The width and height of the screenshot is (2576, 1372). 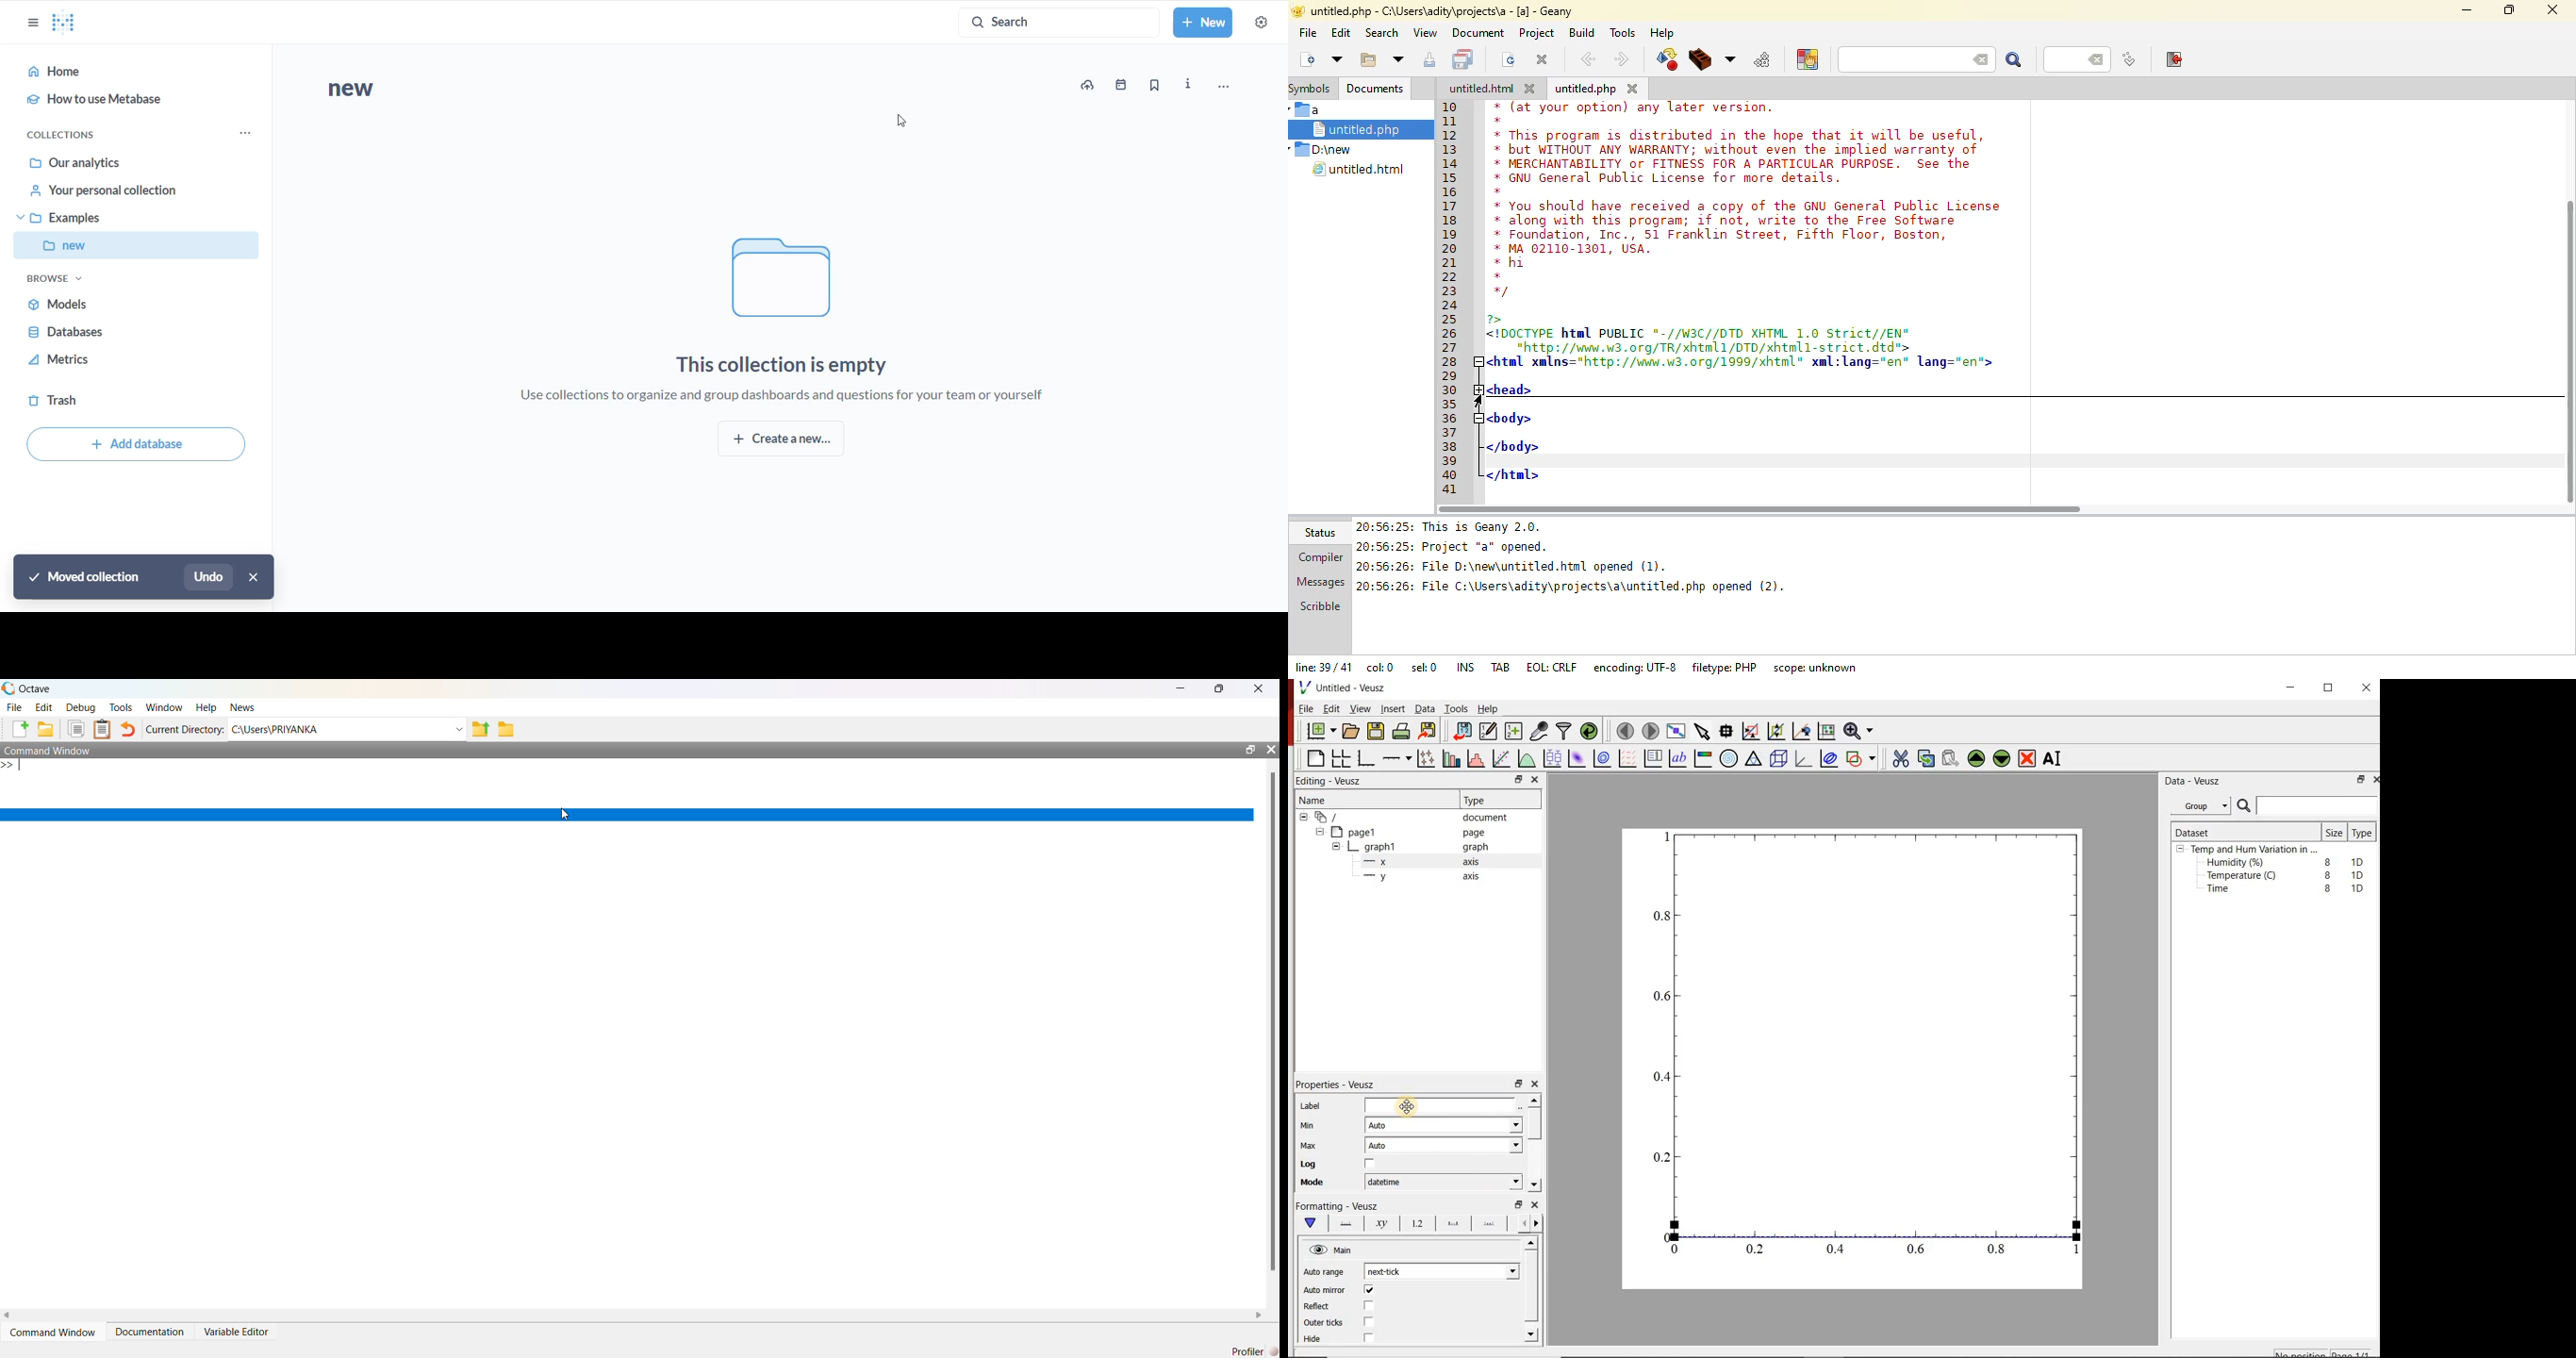 I want to click on sel: 0, so click(x=1425, y=668).